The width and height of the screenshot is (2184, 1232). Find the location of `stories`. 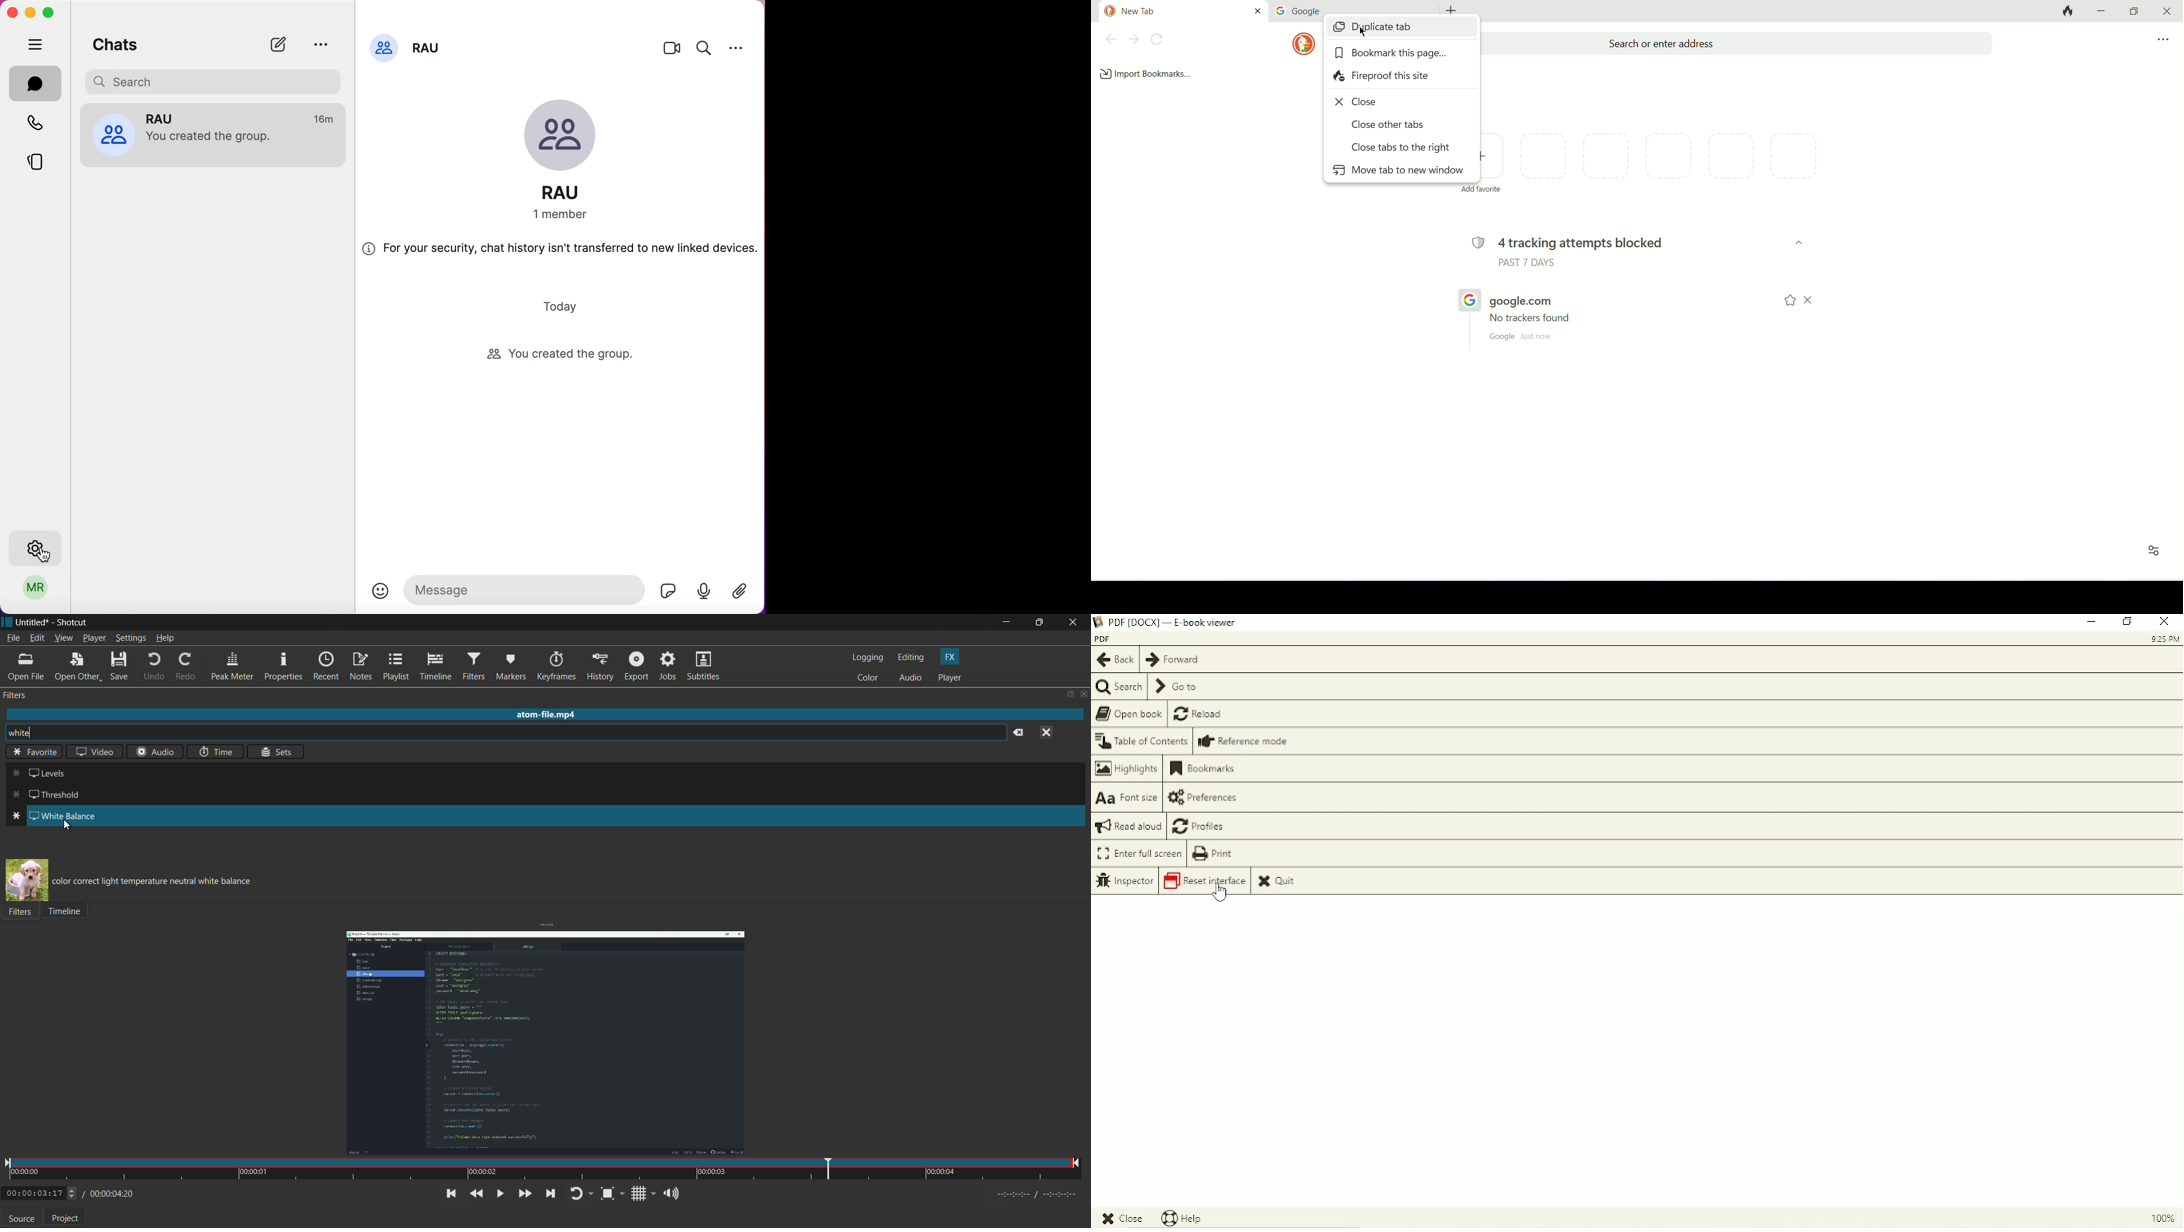

stories is located at coordinates (42, 159).